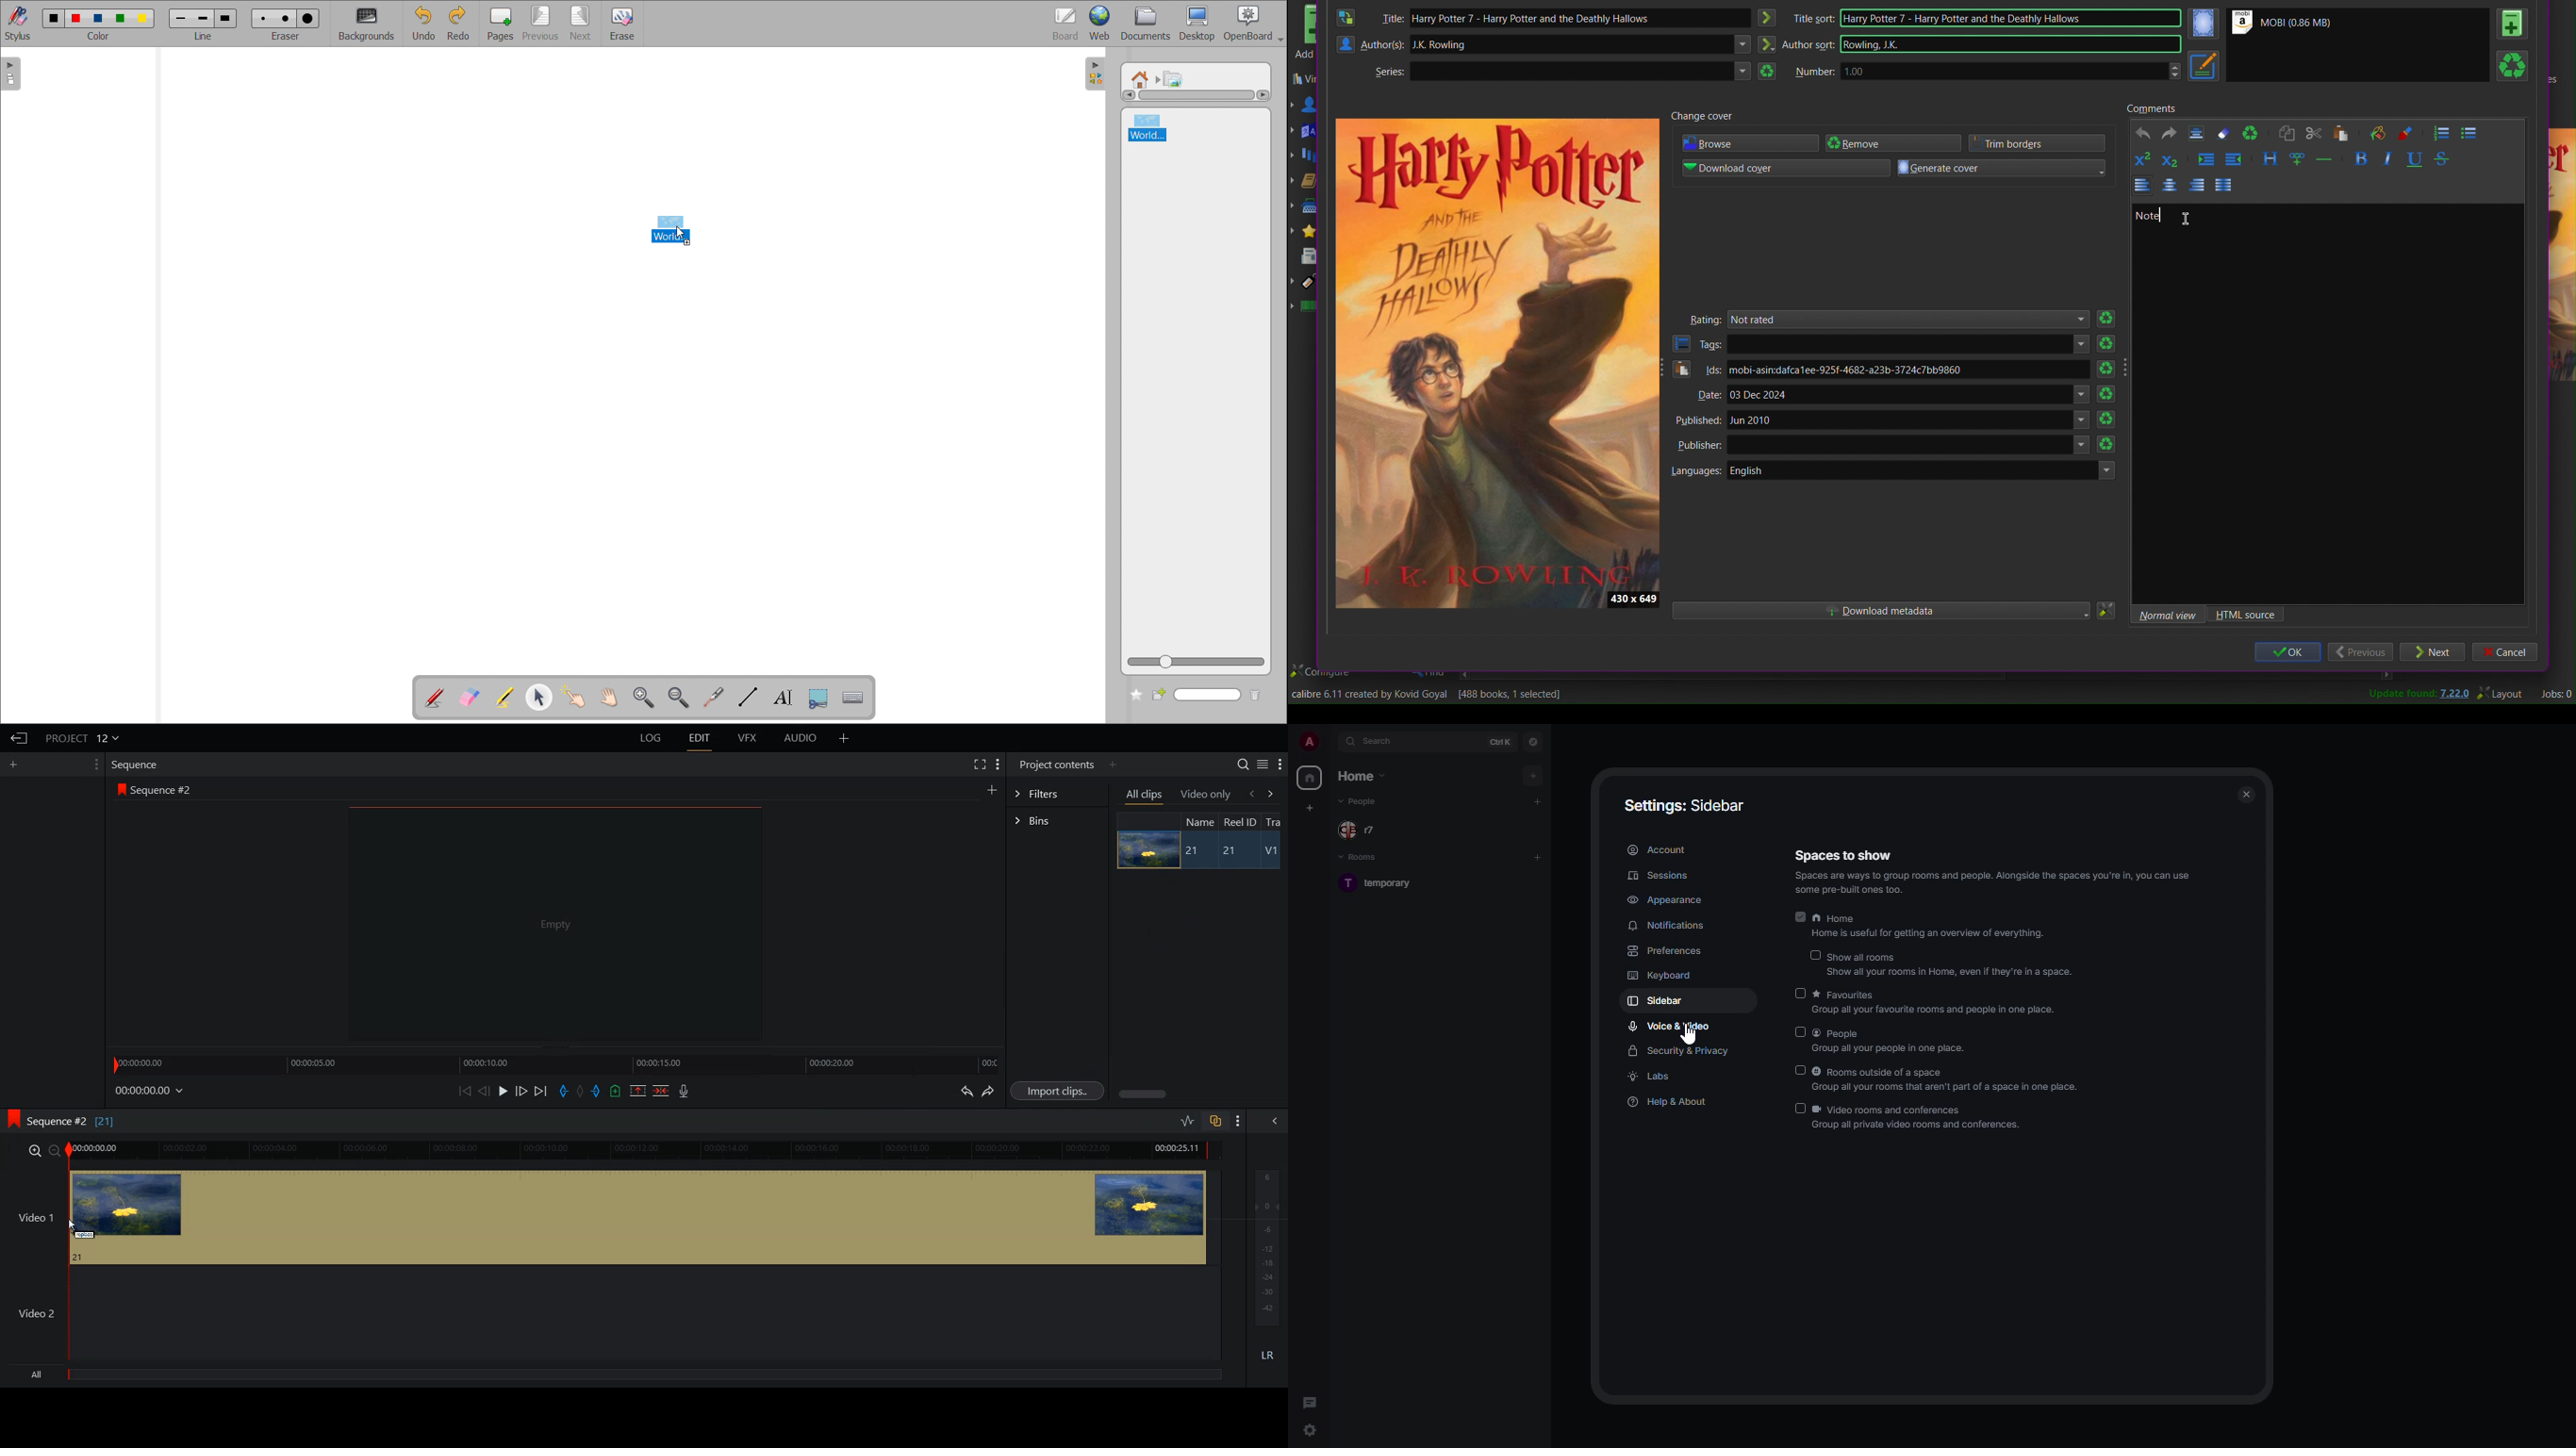 This screenshot has width=2576, height=1456. I want to click on title sort, so click(1814, 17).